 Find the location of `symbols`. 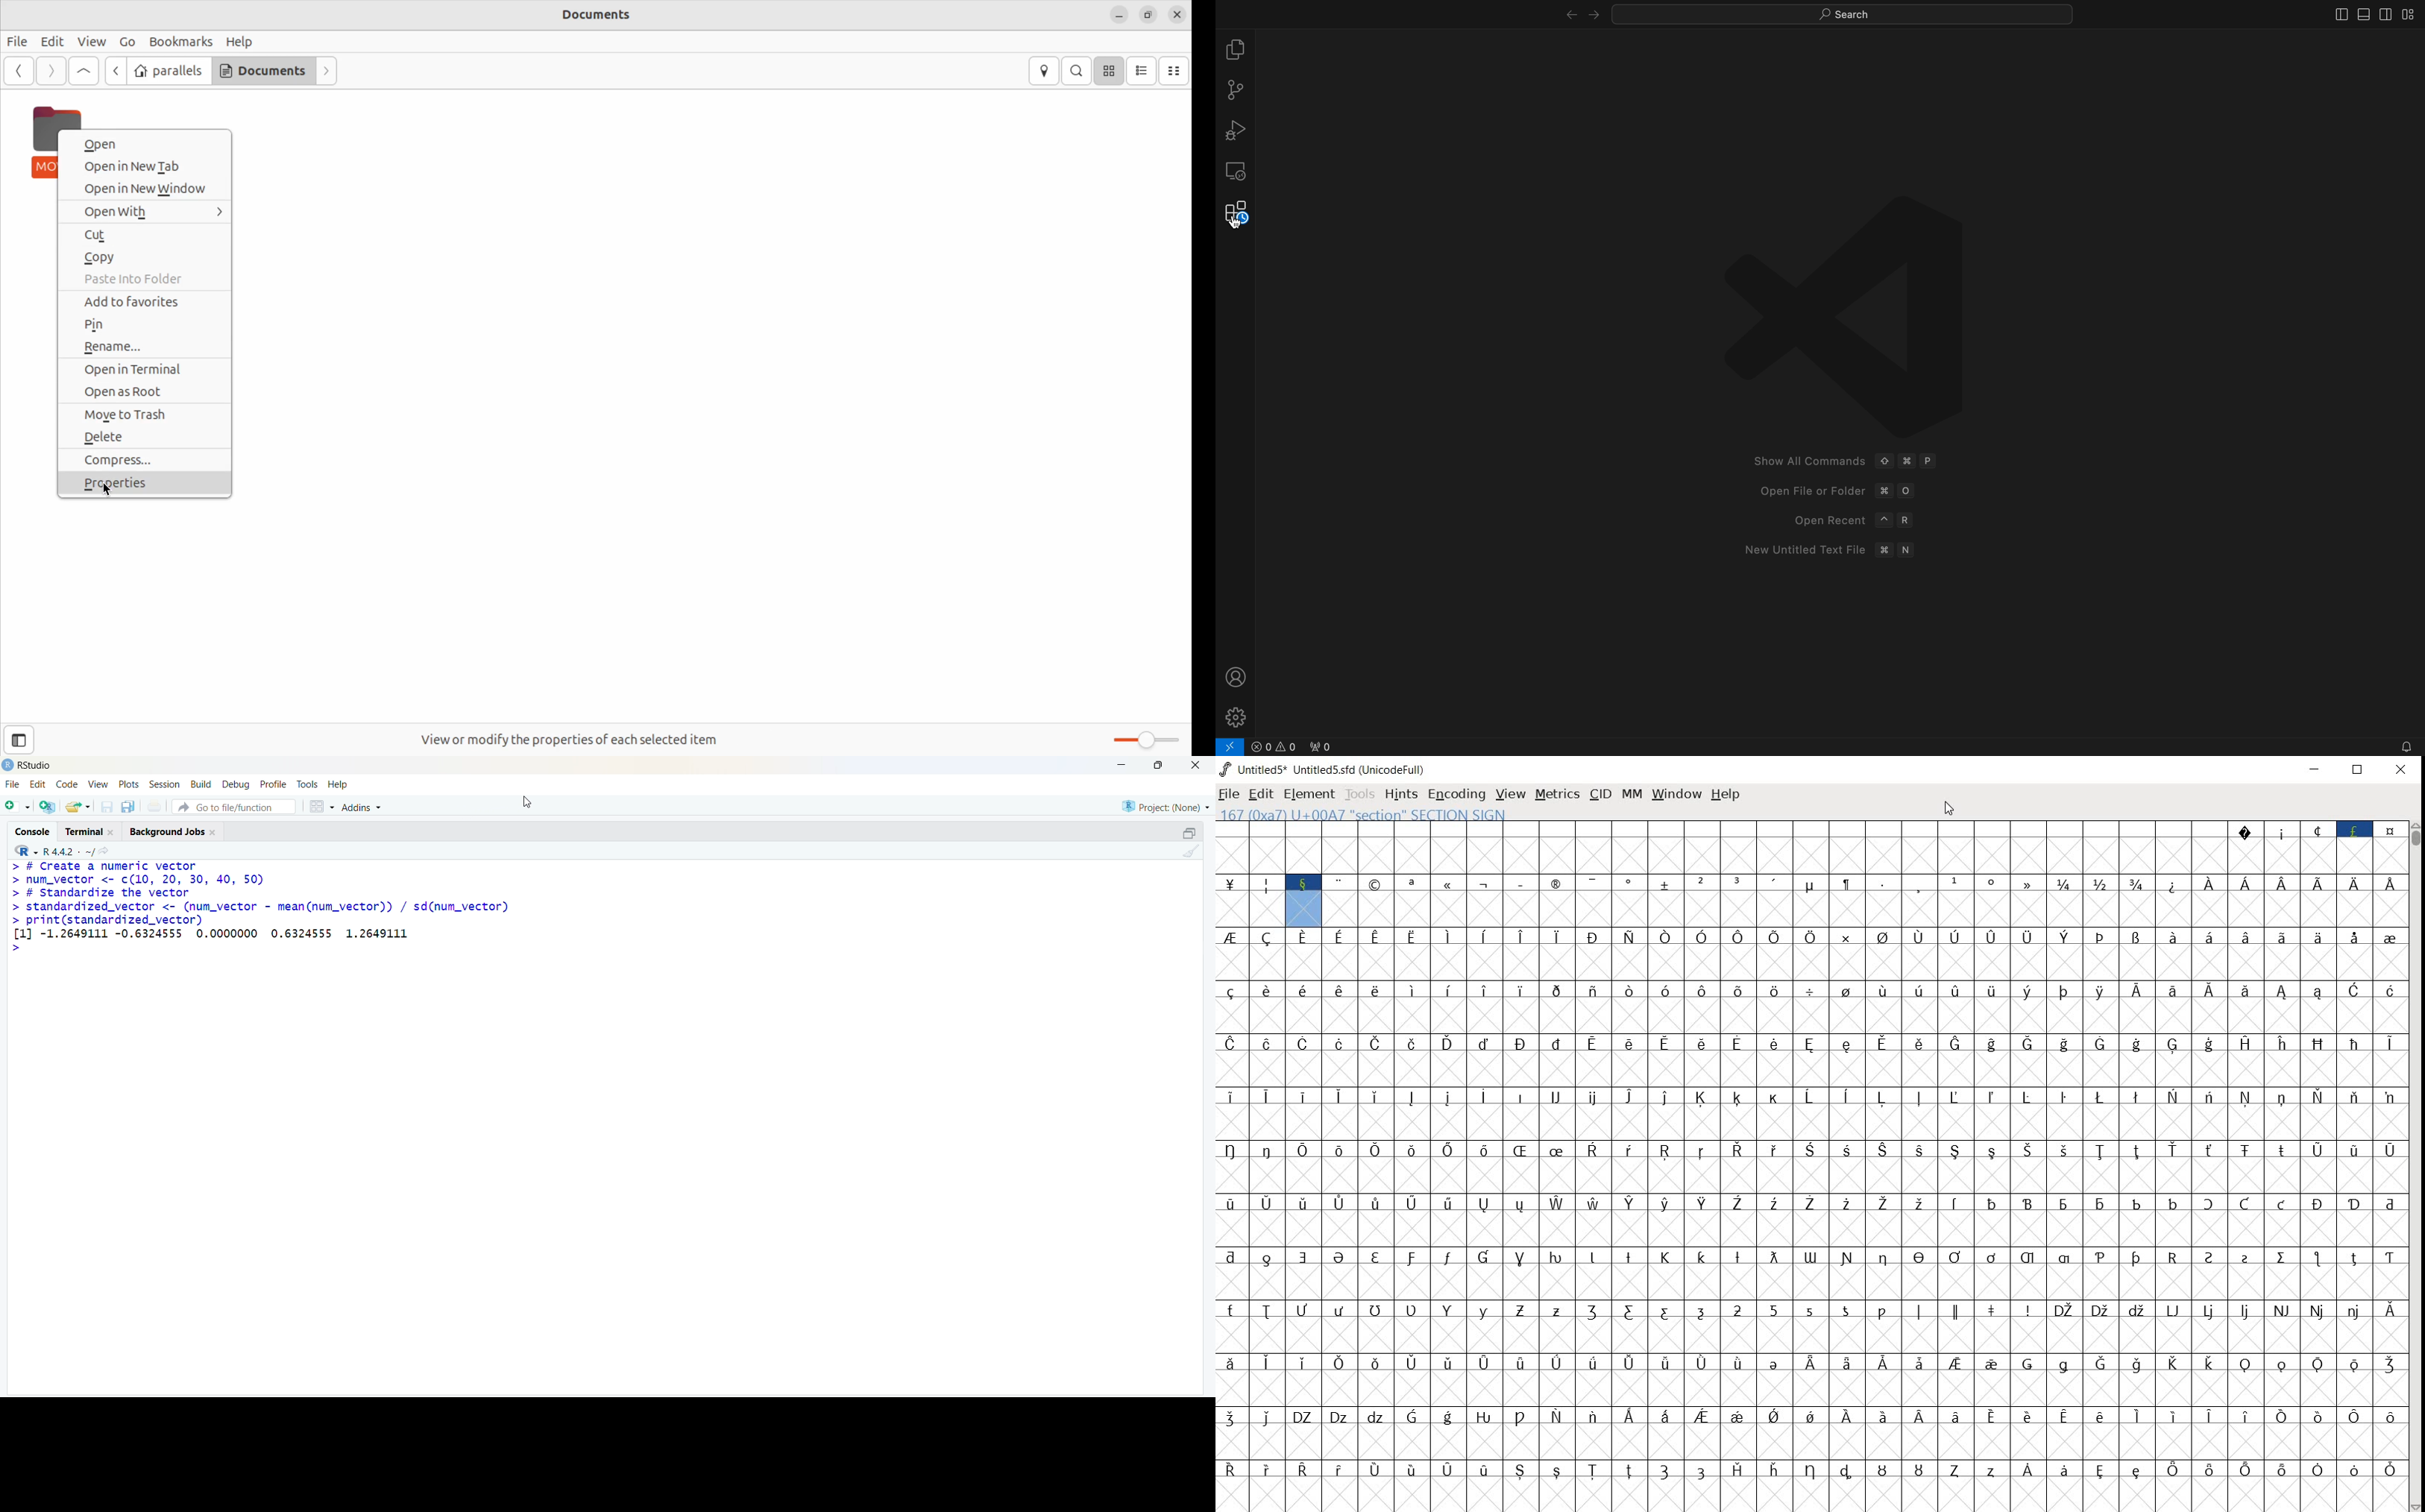

symbols is located at coordinates (1756, 1434).